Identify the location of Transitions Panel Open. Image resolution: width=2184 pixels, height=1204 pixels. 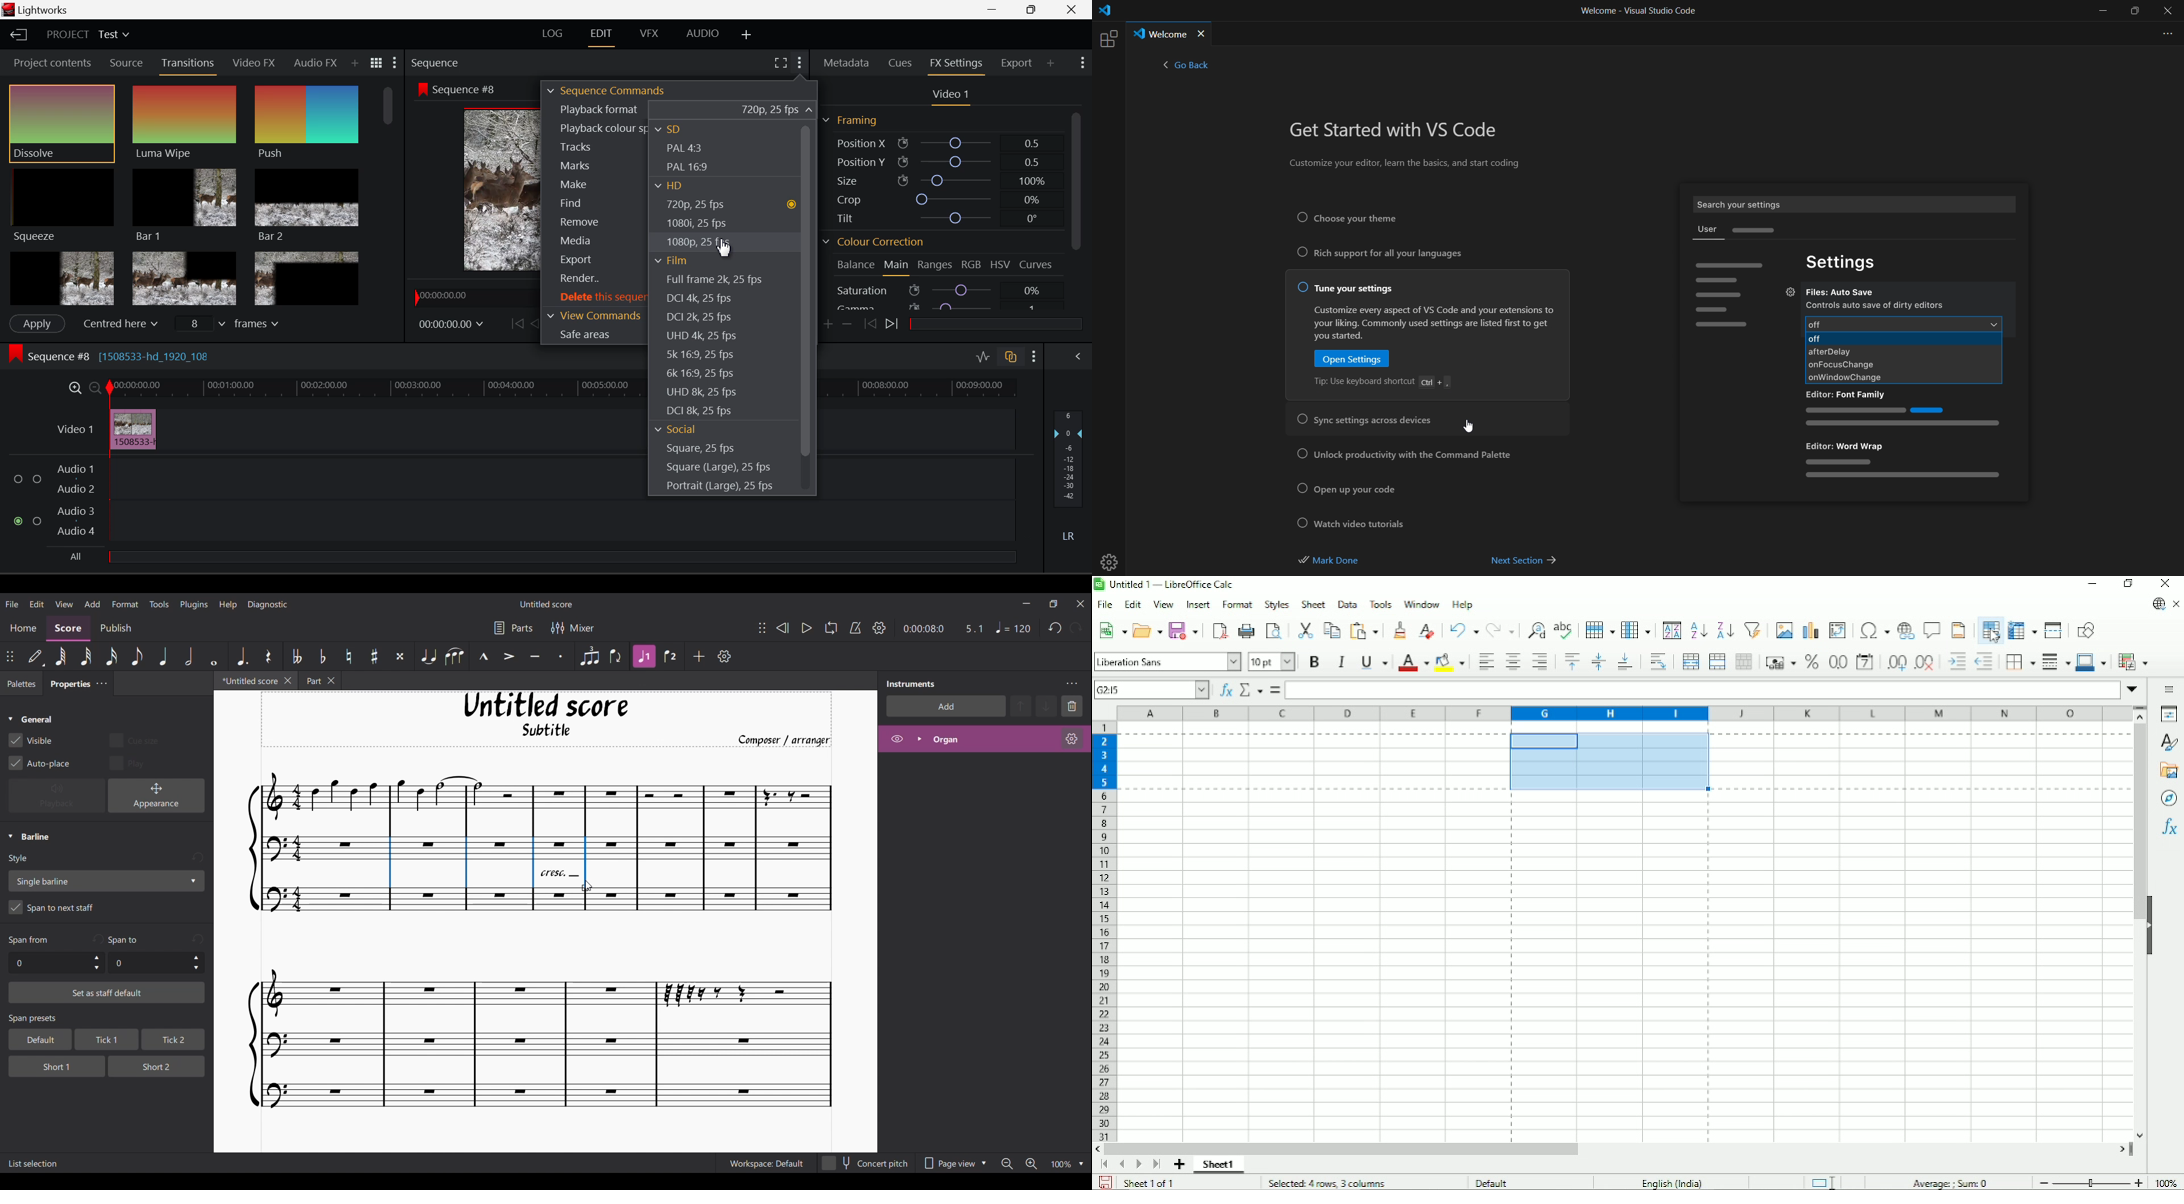
(190, 64).